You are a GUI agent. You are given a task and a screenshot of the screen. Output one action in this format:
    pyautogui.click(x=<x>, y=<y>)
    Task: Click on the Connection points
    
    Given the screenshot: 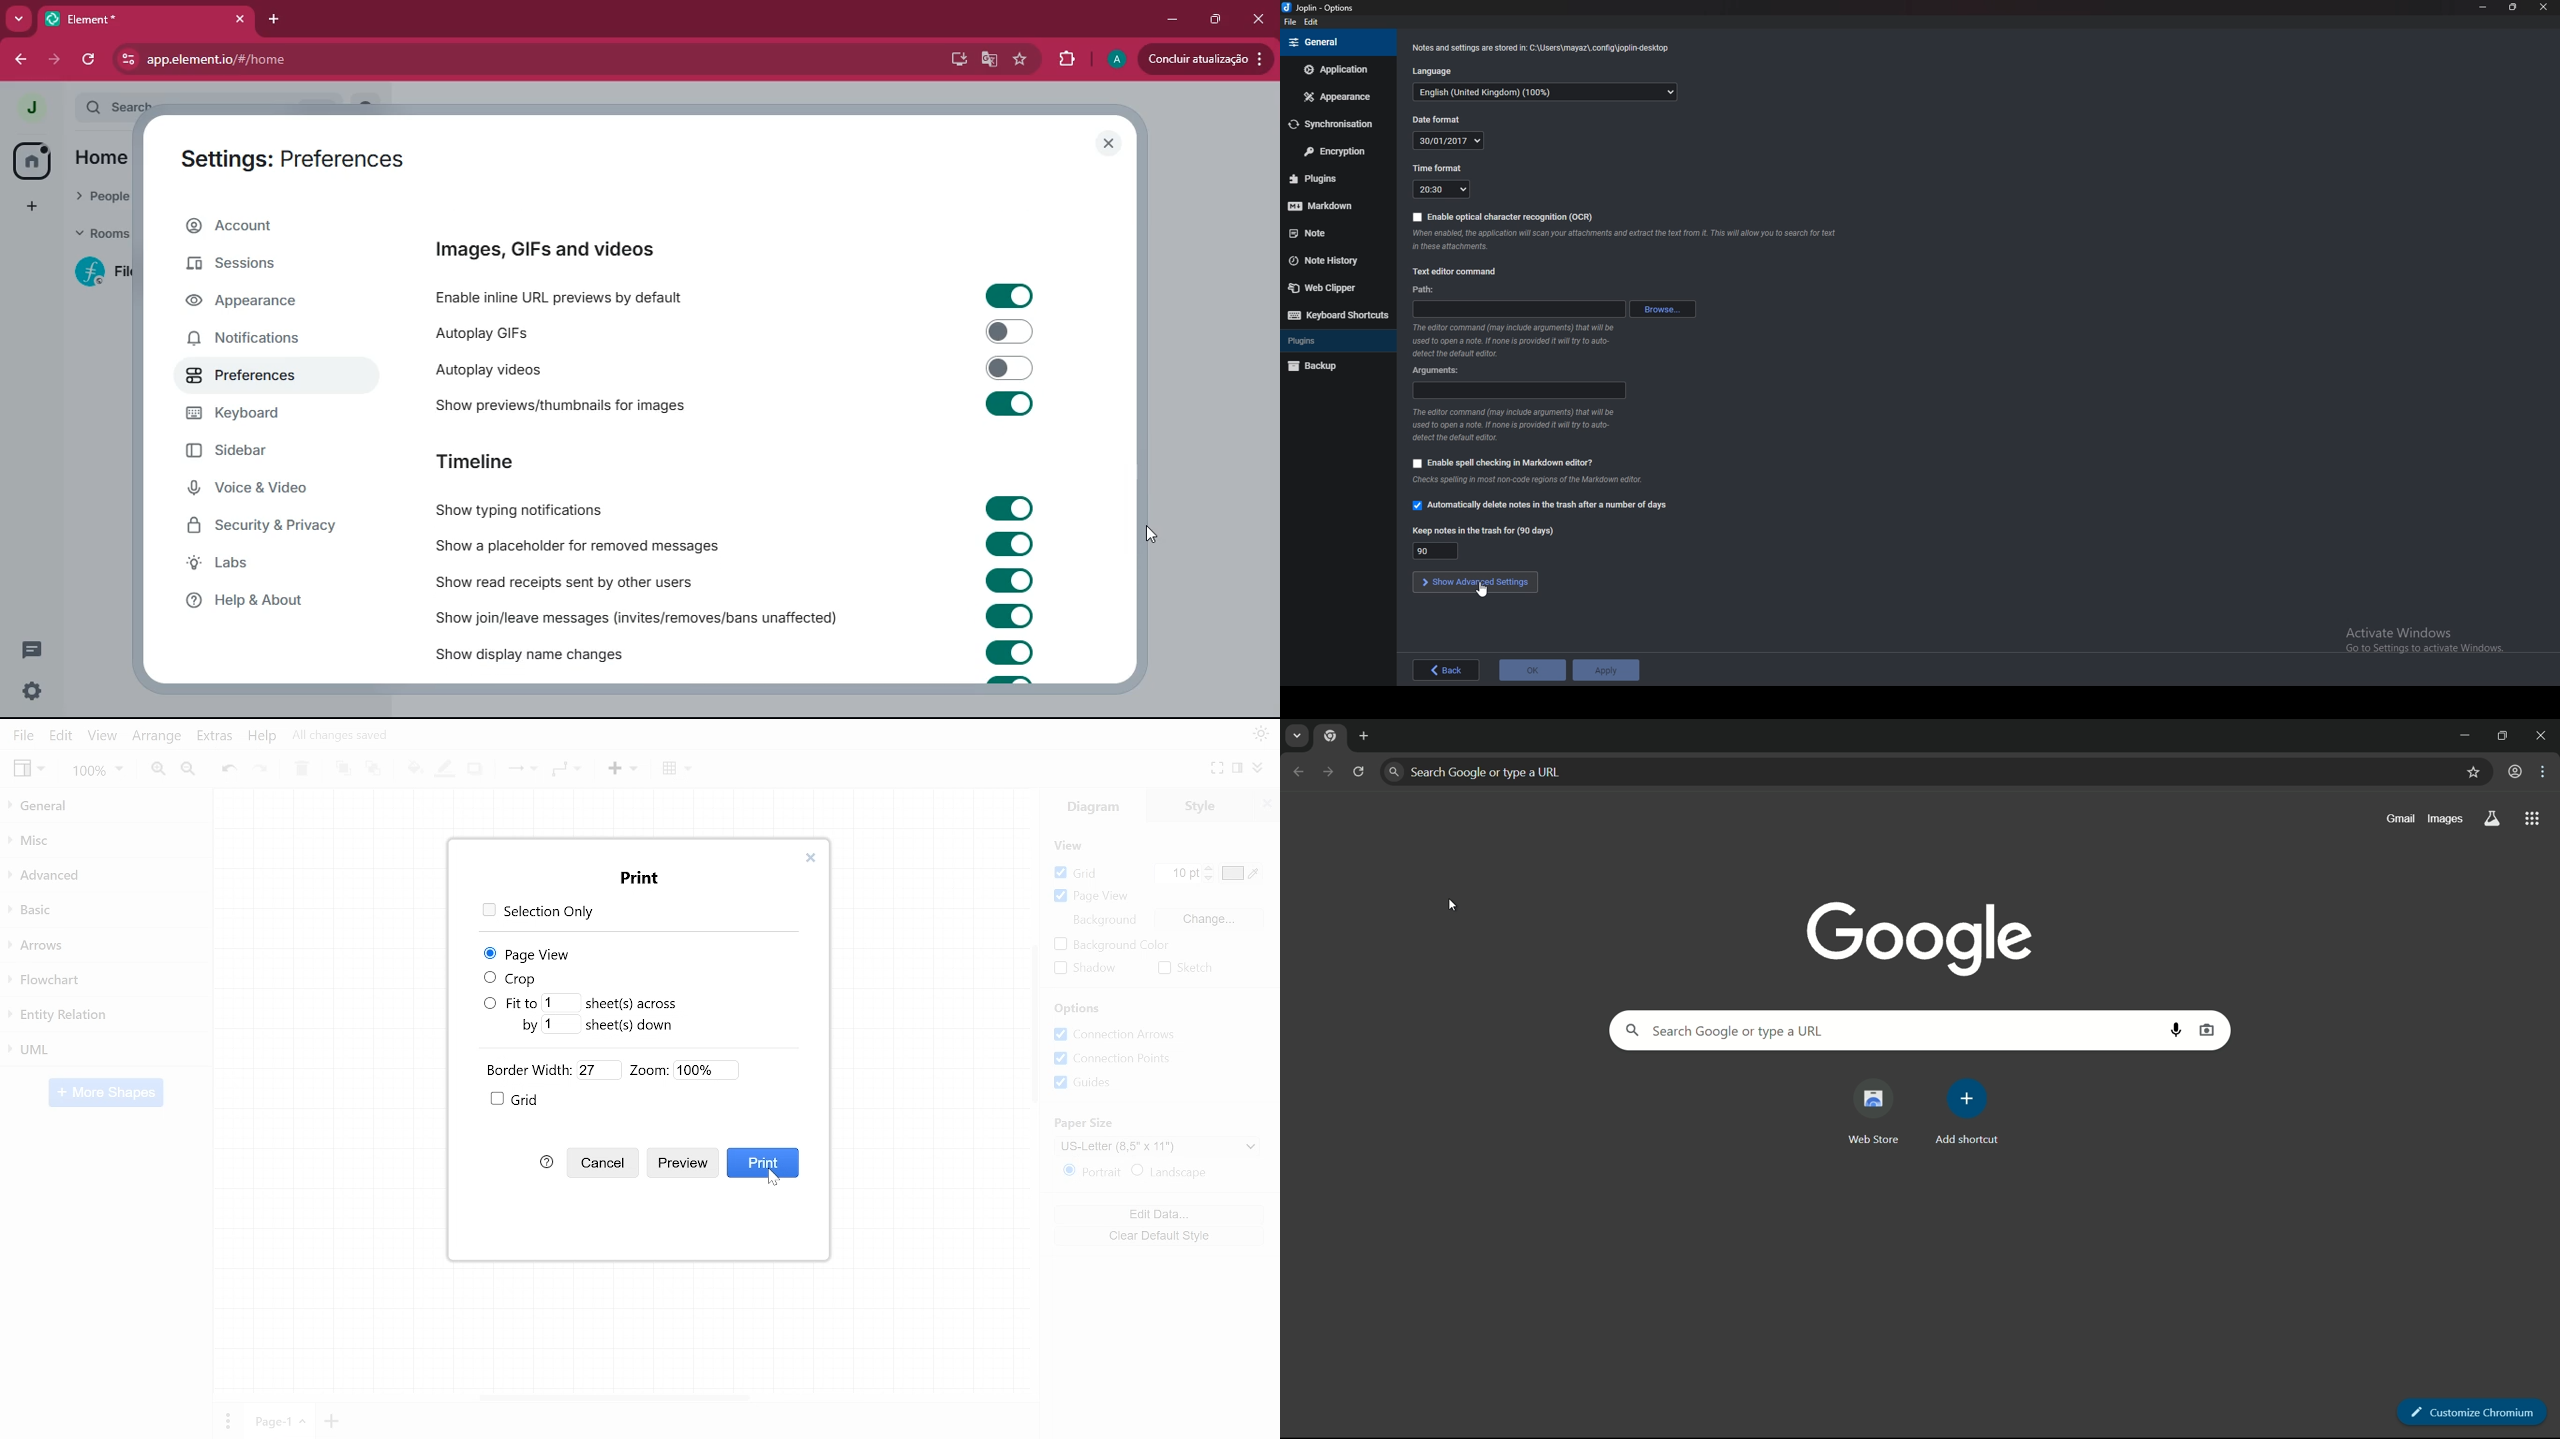 What is the action you would take?
    pyautogui.click(x=1118, y=1058)
    